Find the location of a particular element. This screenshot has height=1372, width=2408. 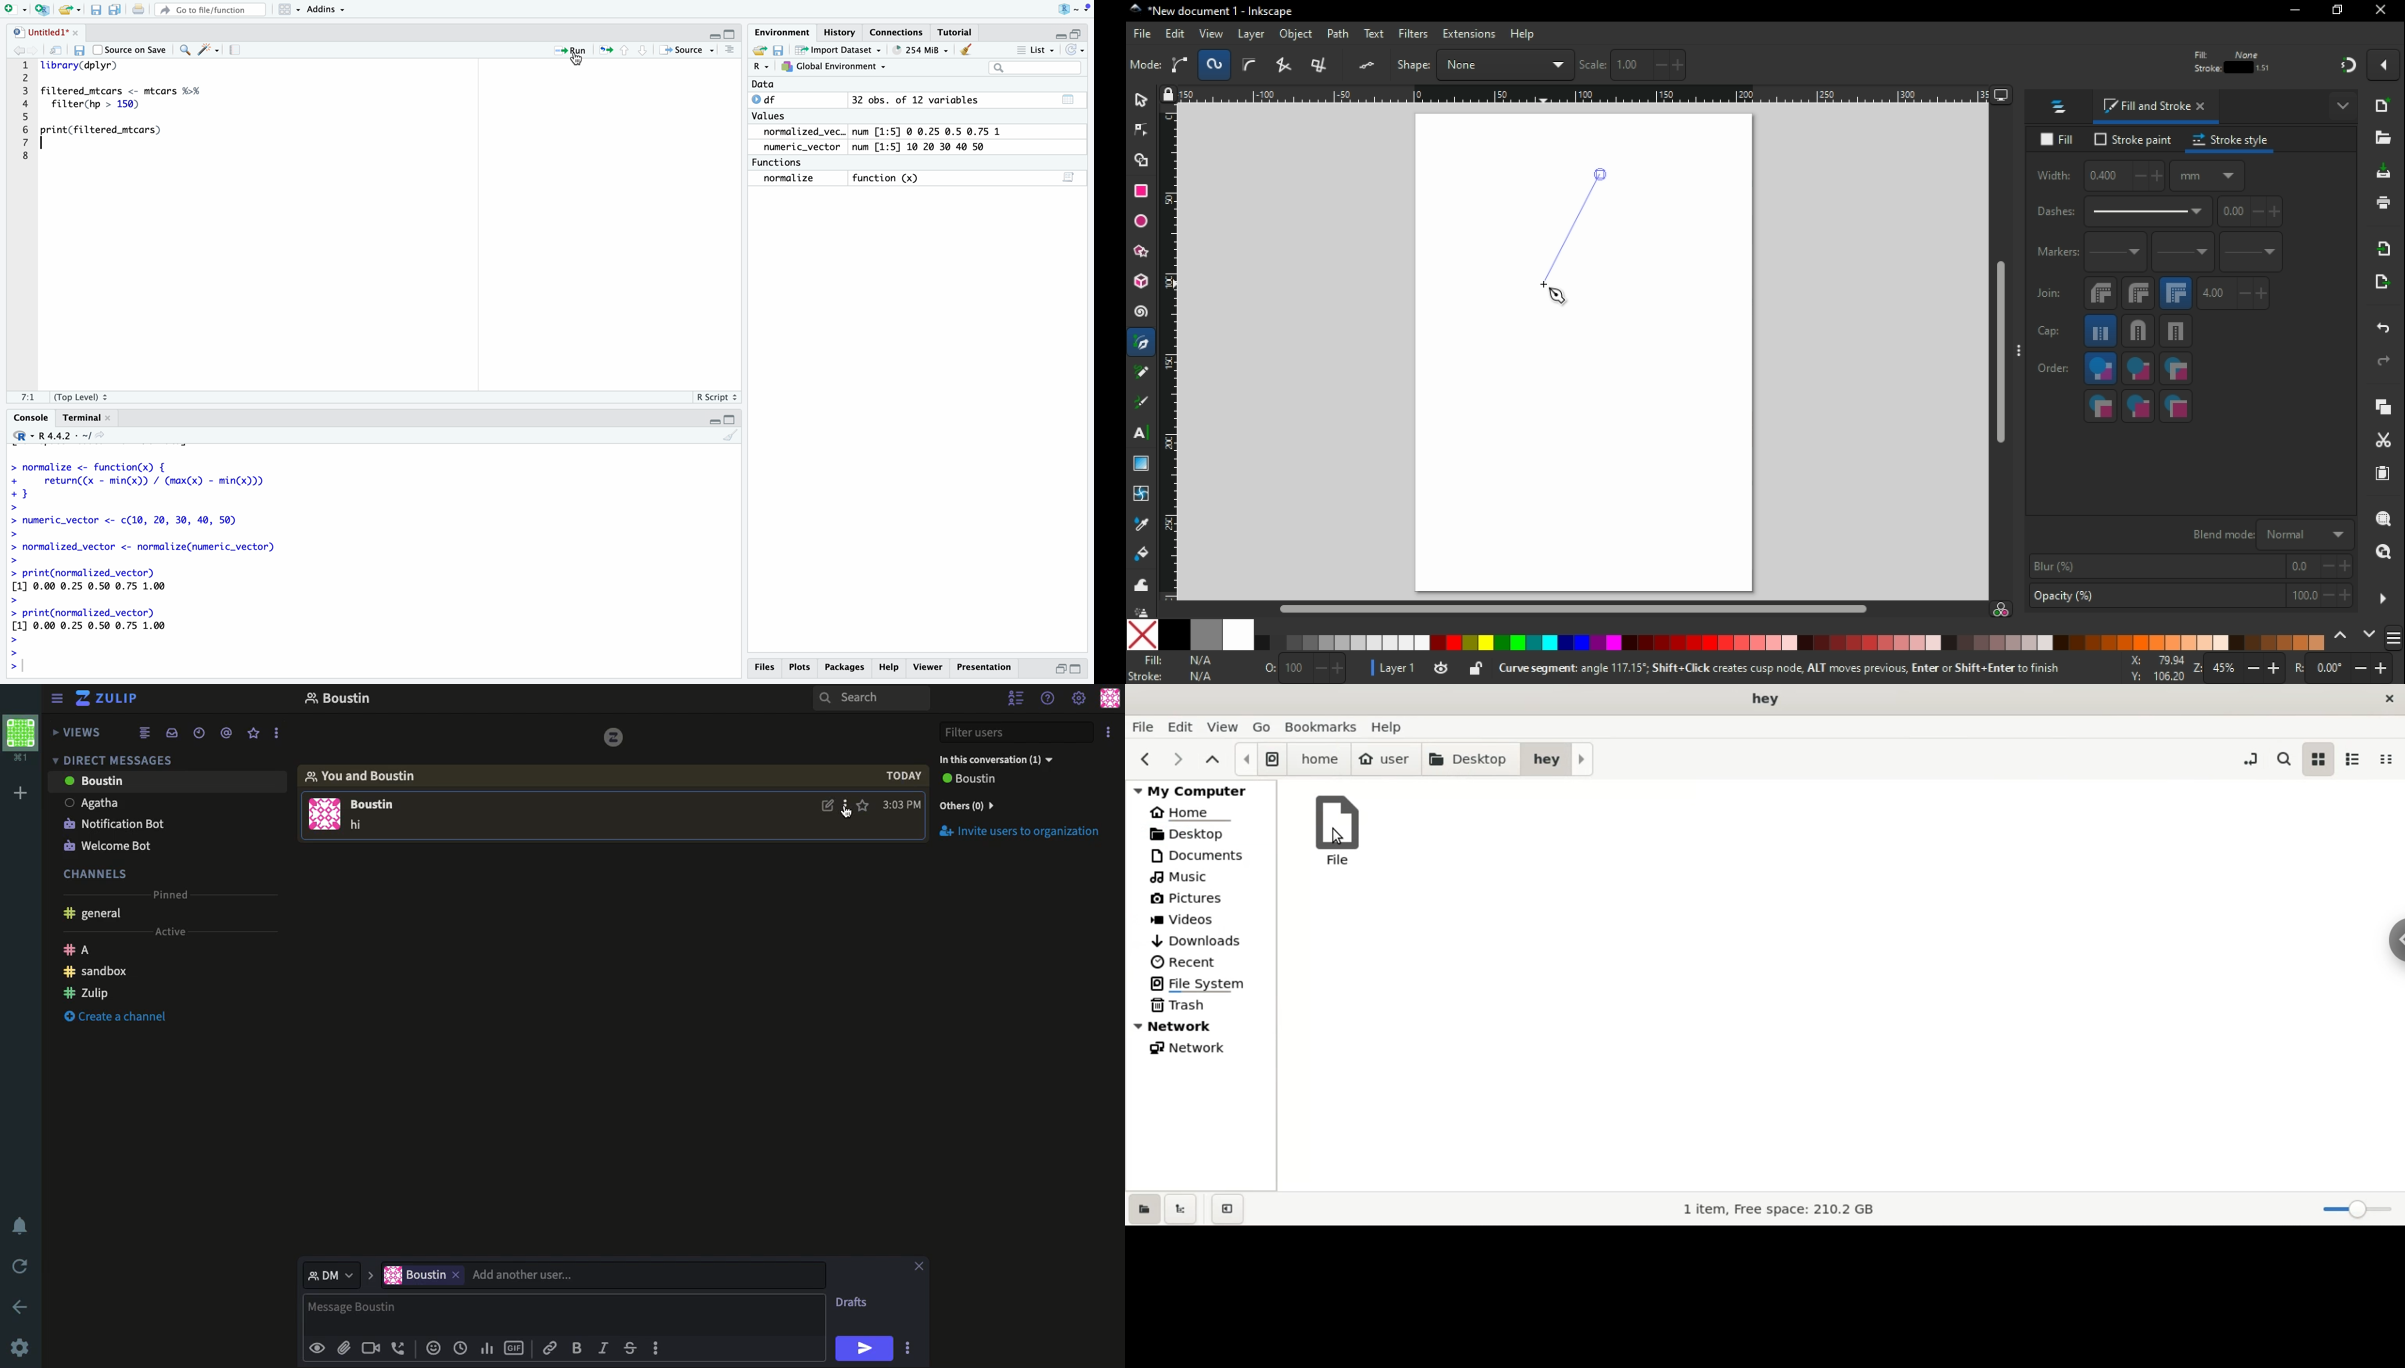

layer settings is located at coordinates (1427, 669).